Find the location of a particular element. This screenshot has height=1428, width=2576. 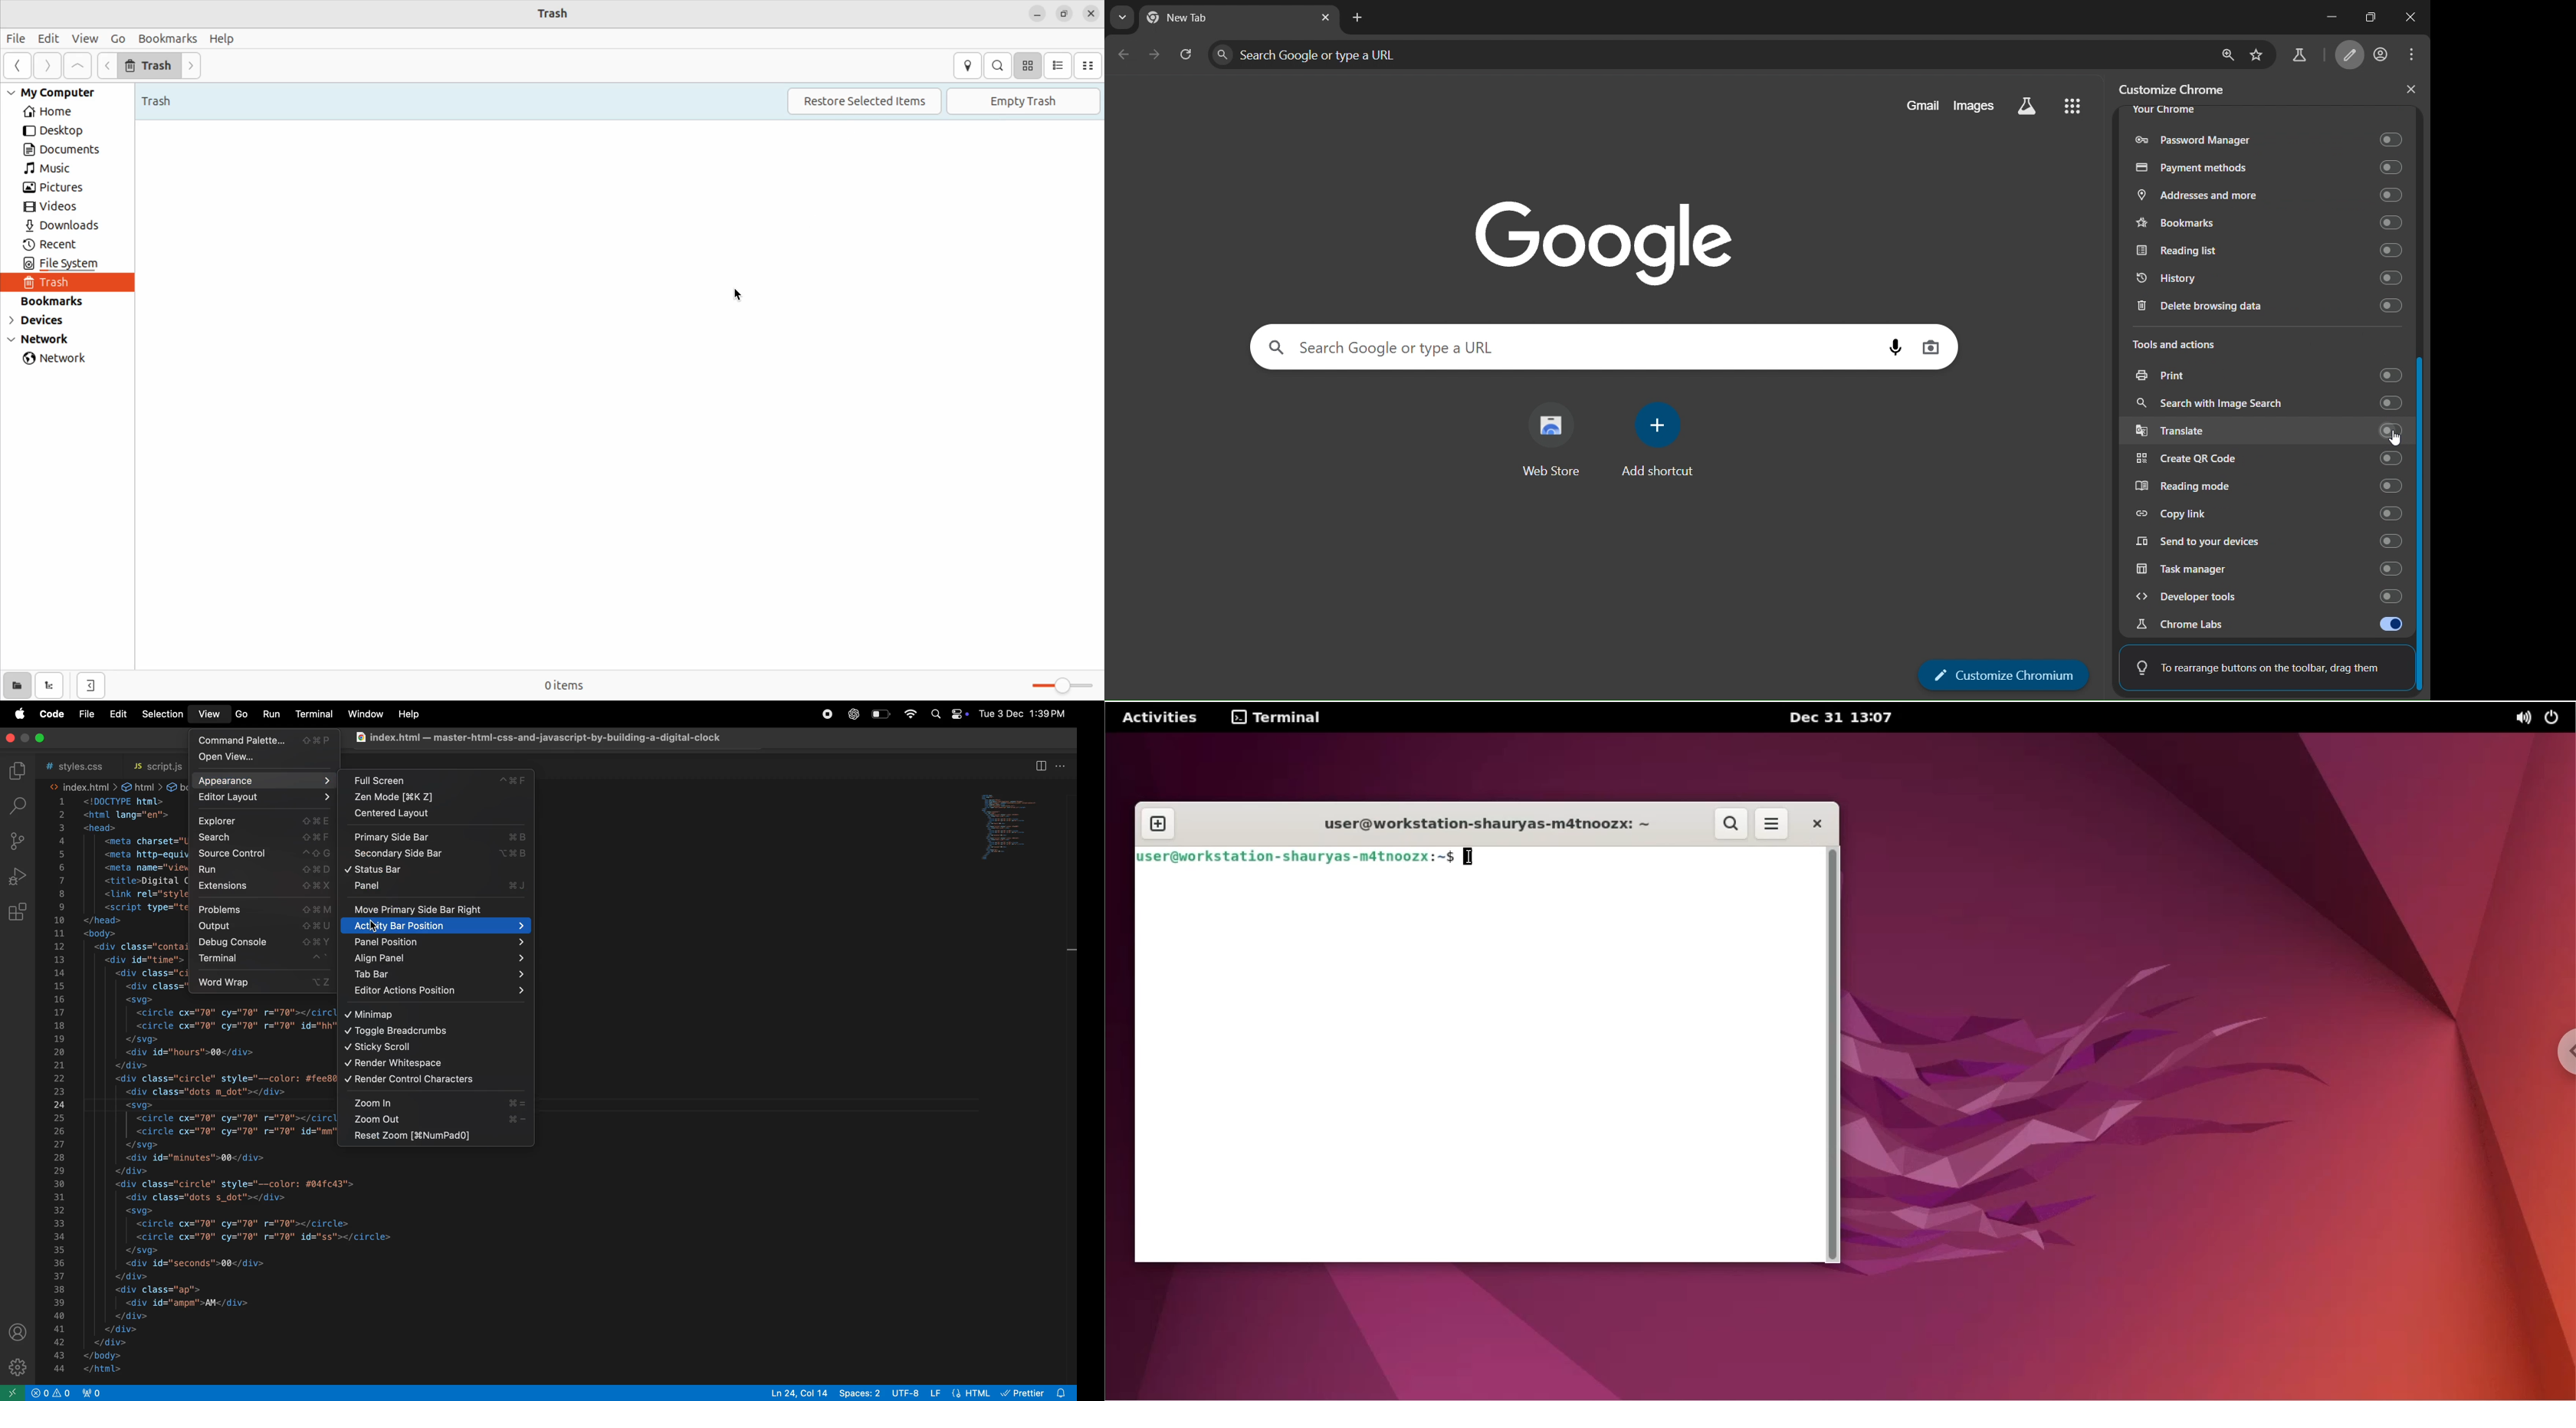

battery is located at coordinates (882, 716).